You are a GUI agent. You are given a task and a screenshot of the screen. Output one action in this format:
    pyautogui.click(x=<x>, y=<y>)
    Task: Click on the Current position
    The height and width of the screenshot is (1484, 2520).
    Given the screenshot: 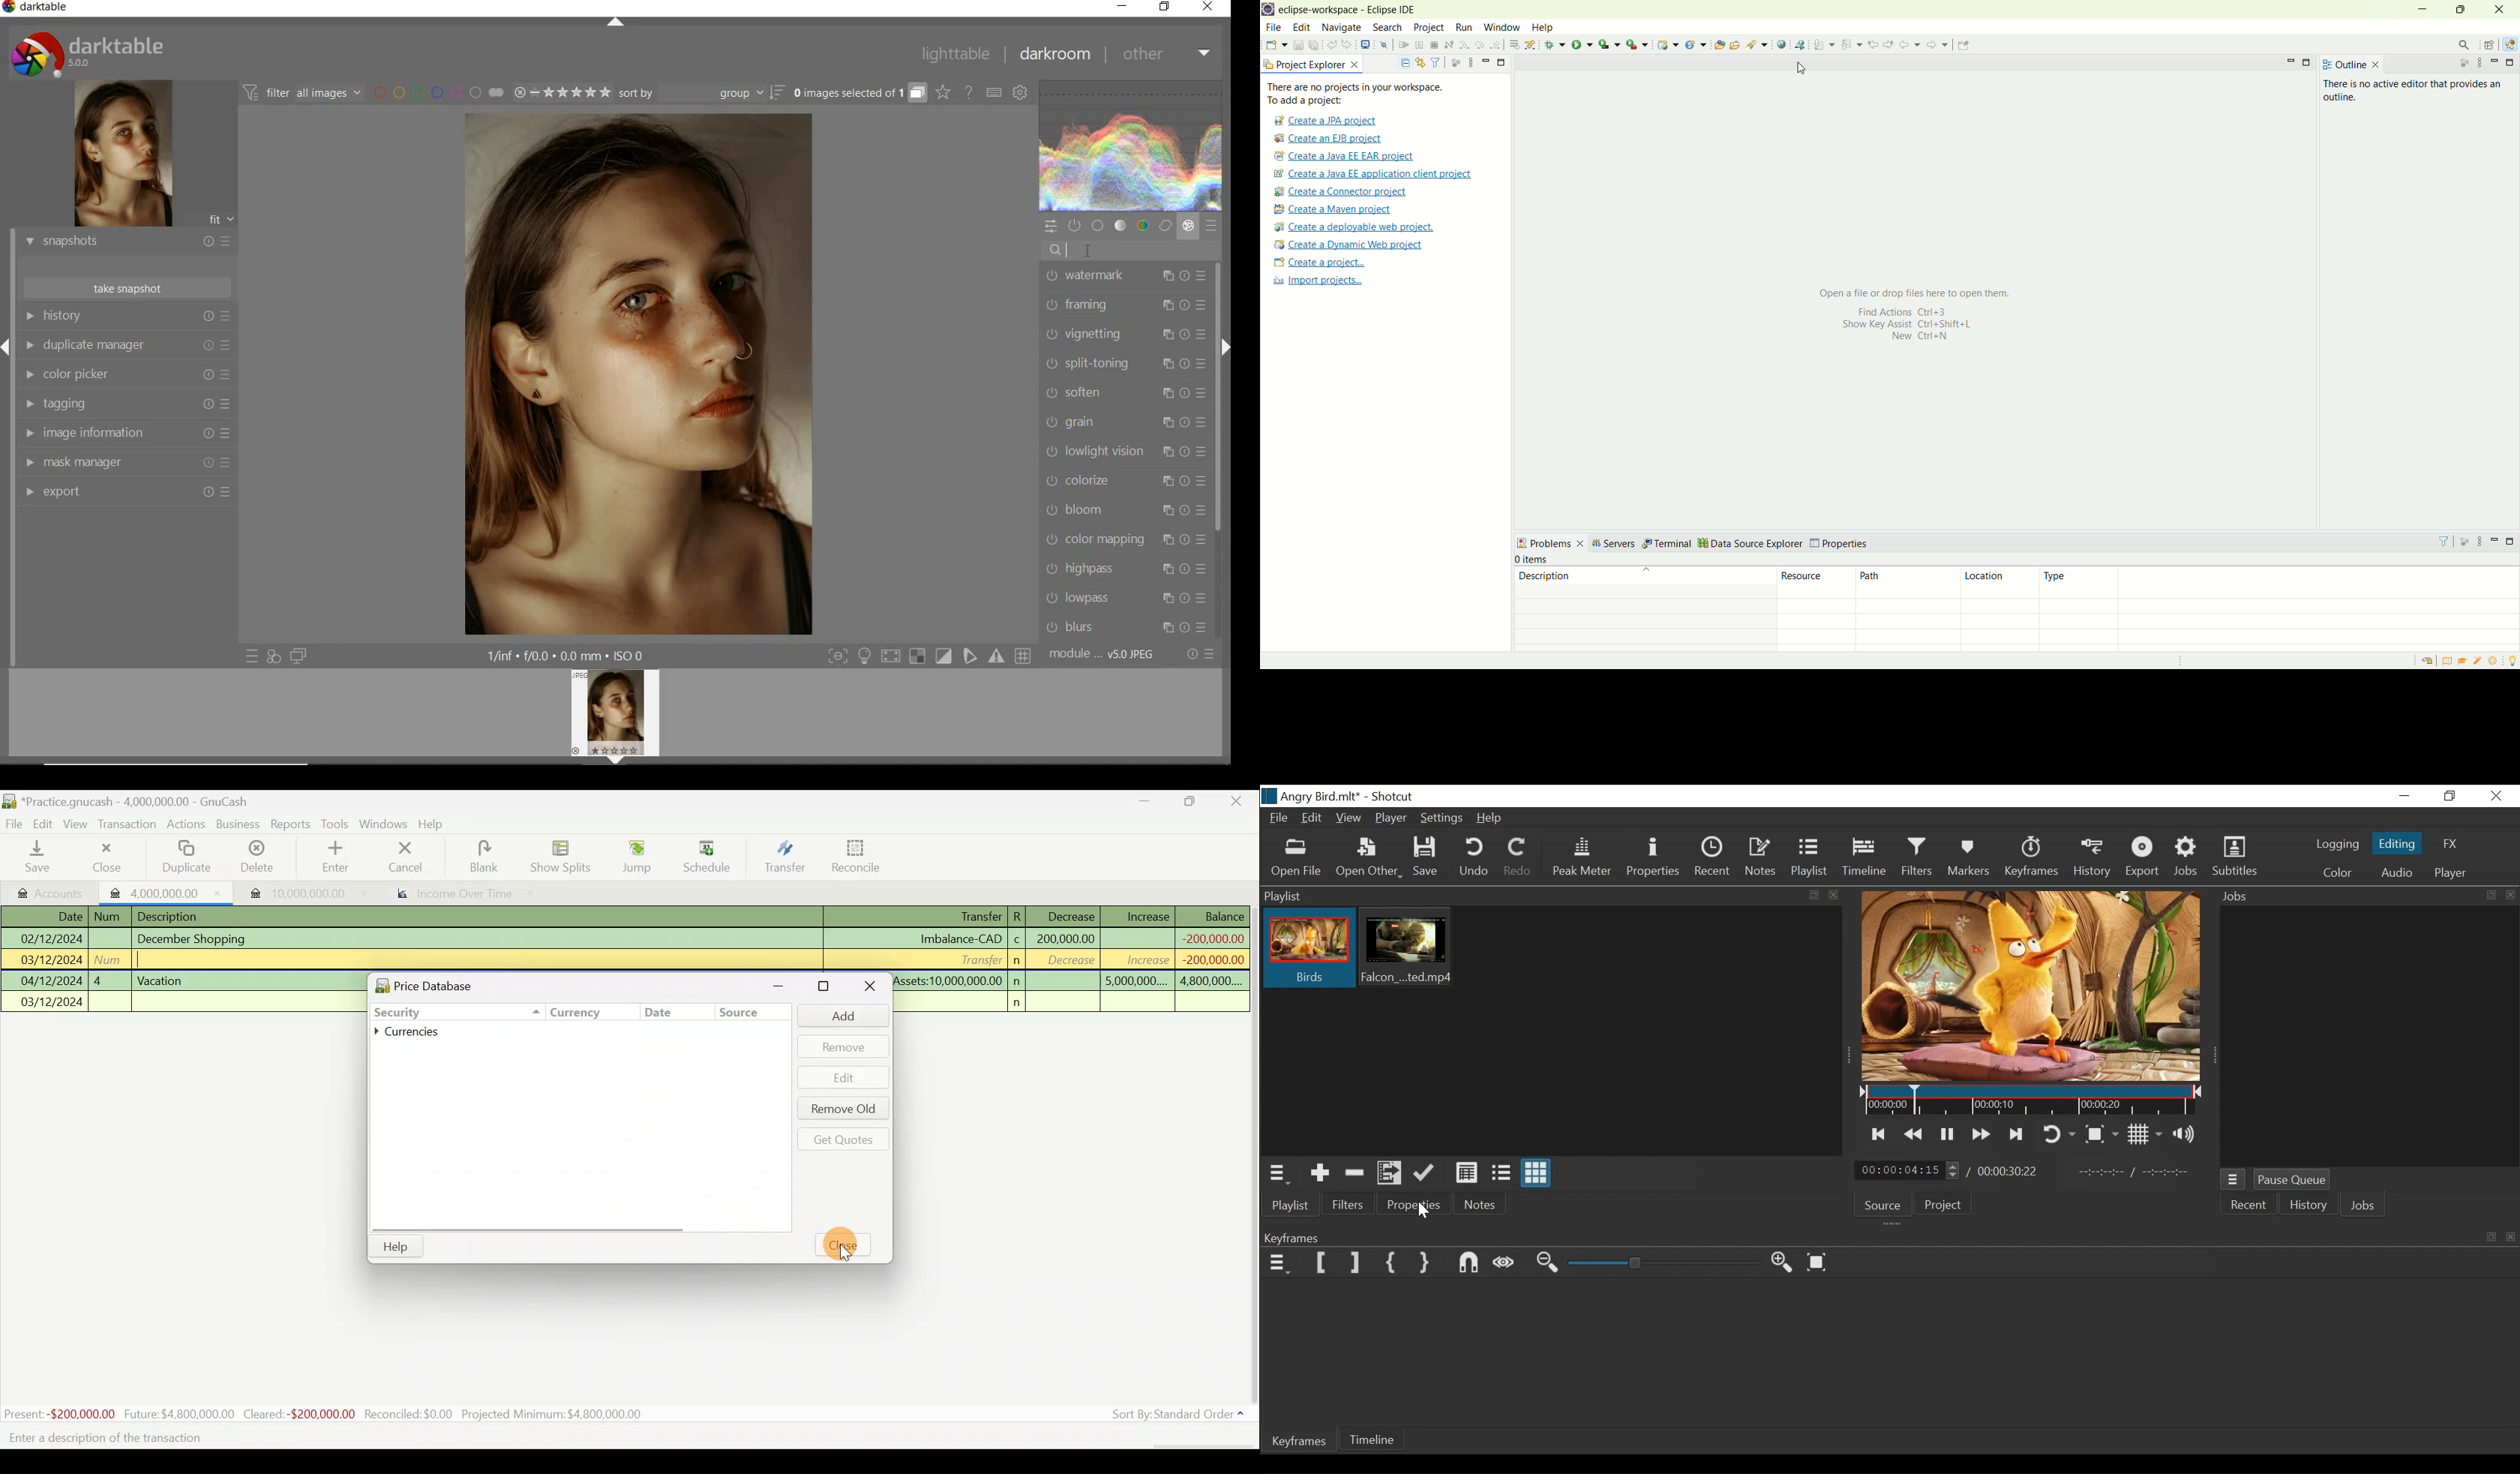 What is the action you would take?
    pyautogui.click(x=1908, y=1171)
    